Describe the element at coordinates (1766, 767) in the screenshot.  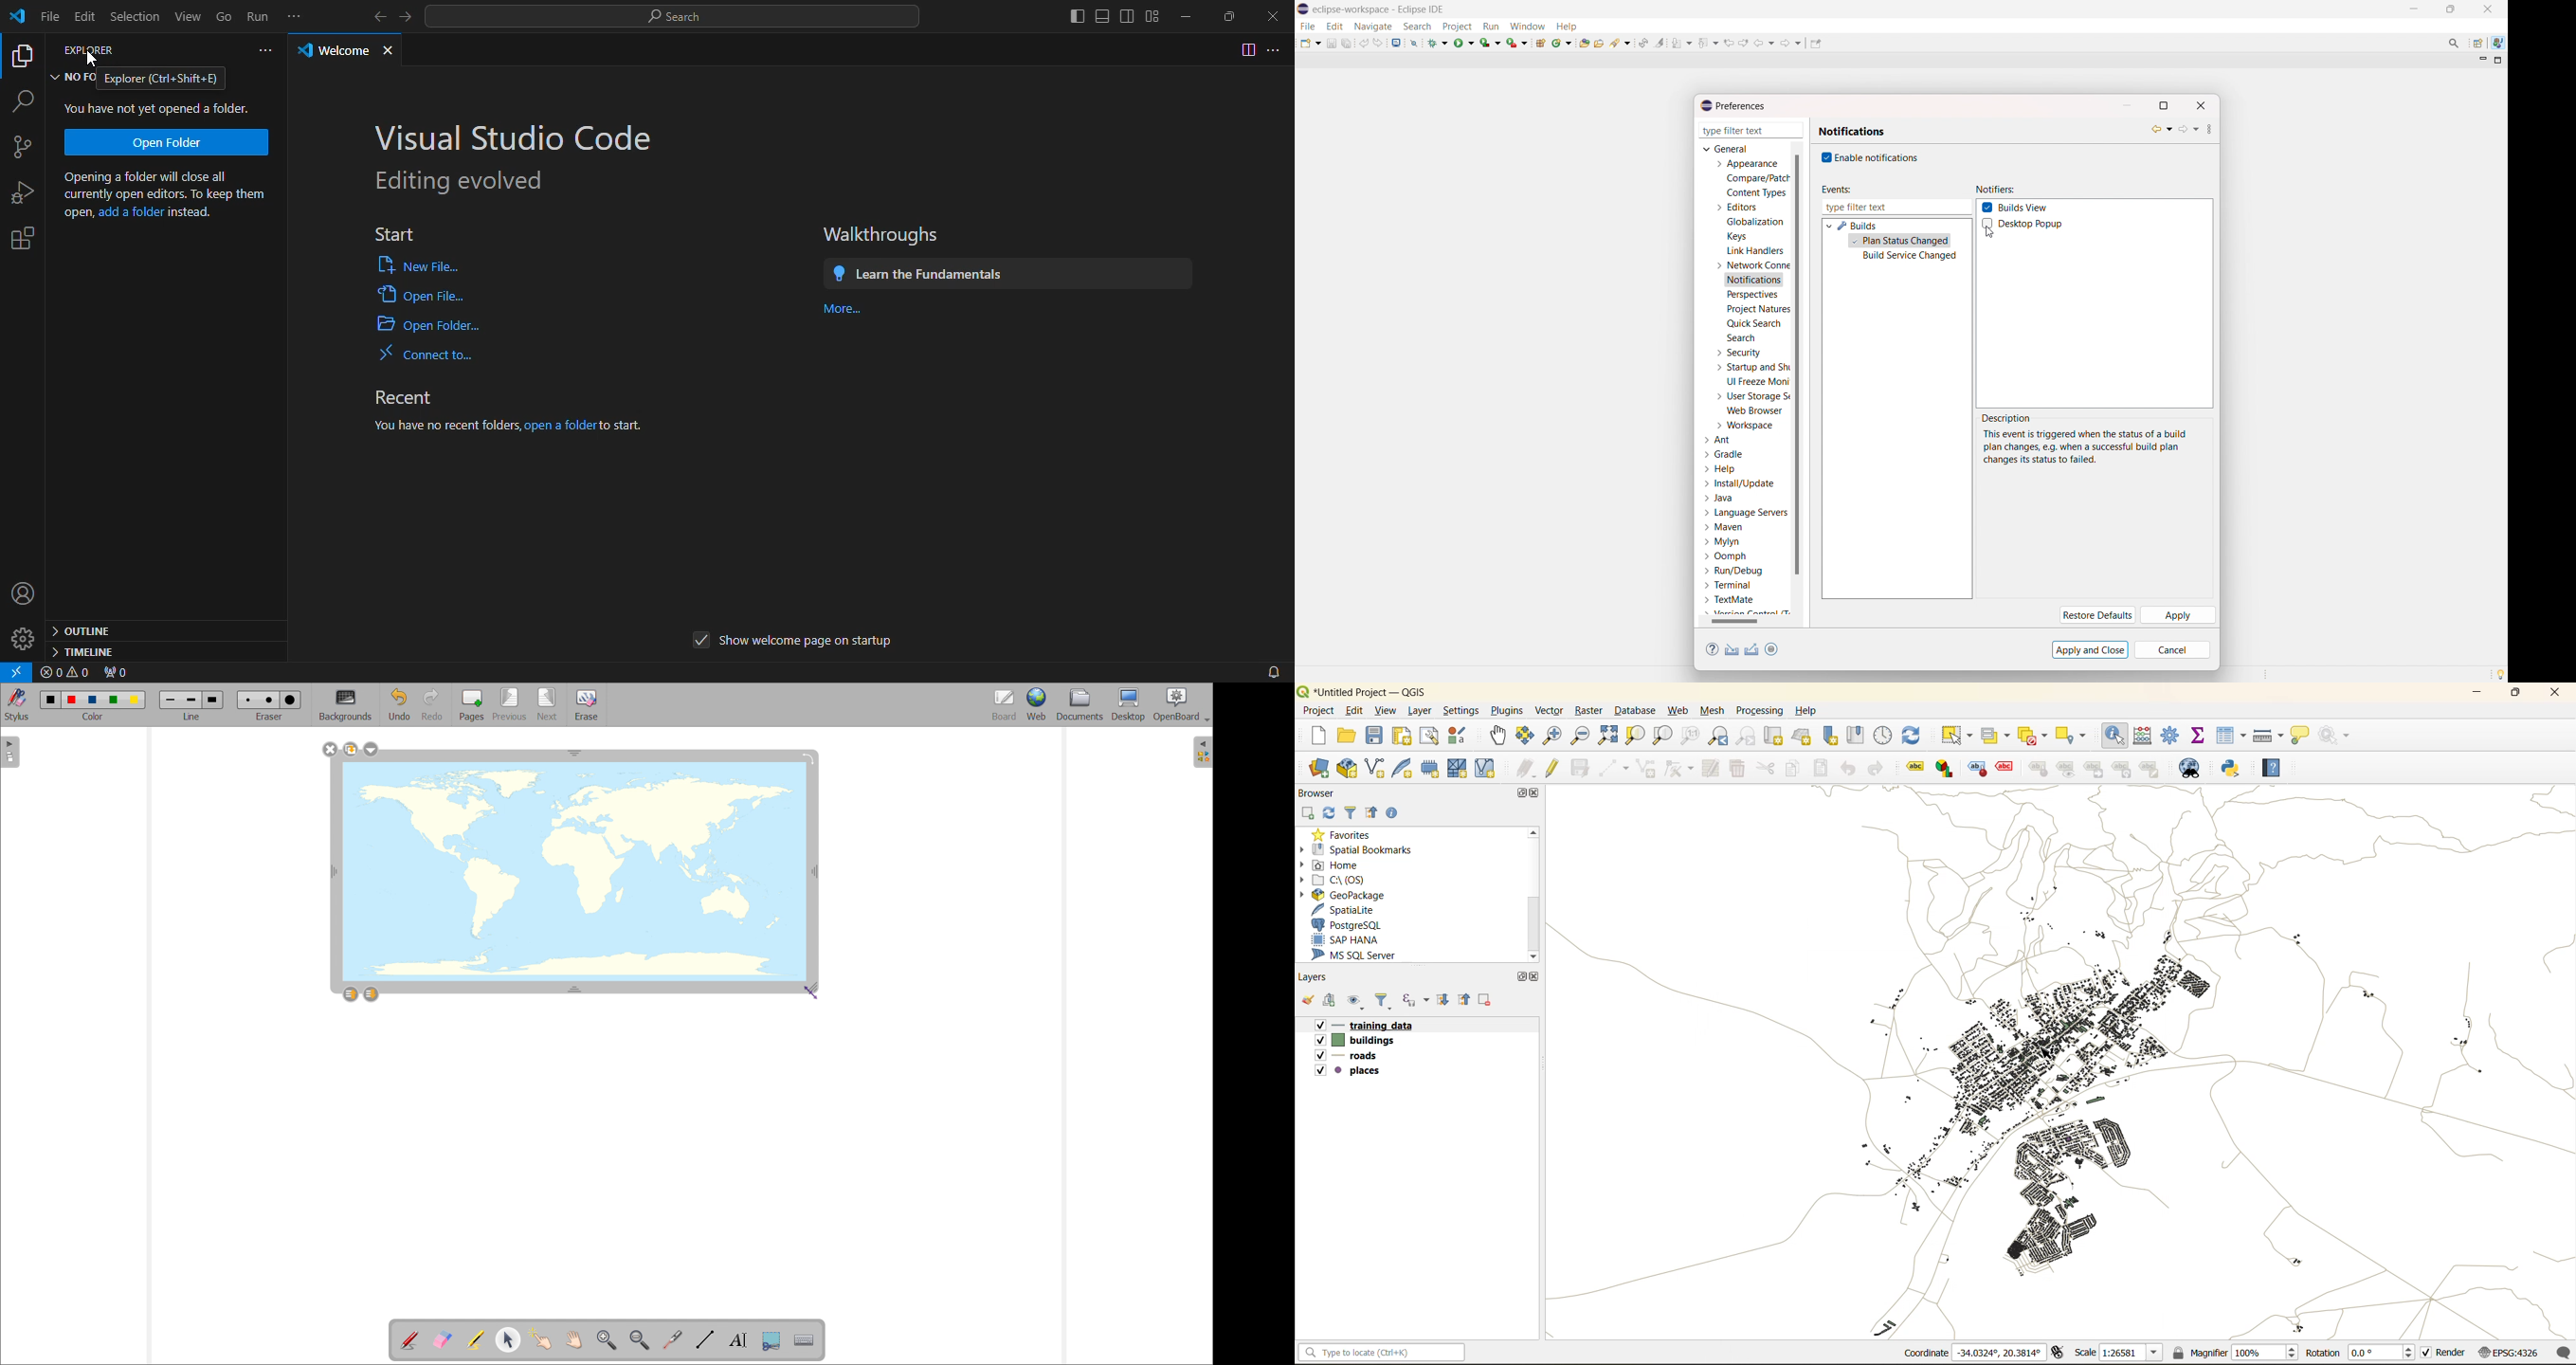
I see `cut` at that location.